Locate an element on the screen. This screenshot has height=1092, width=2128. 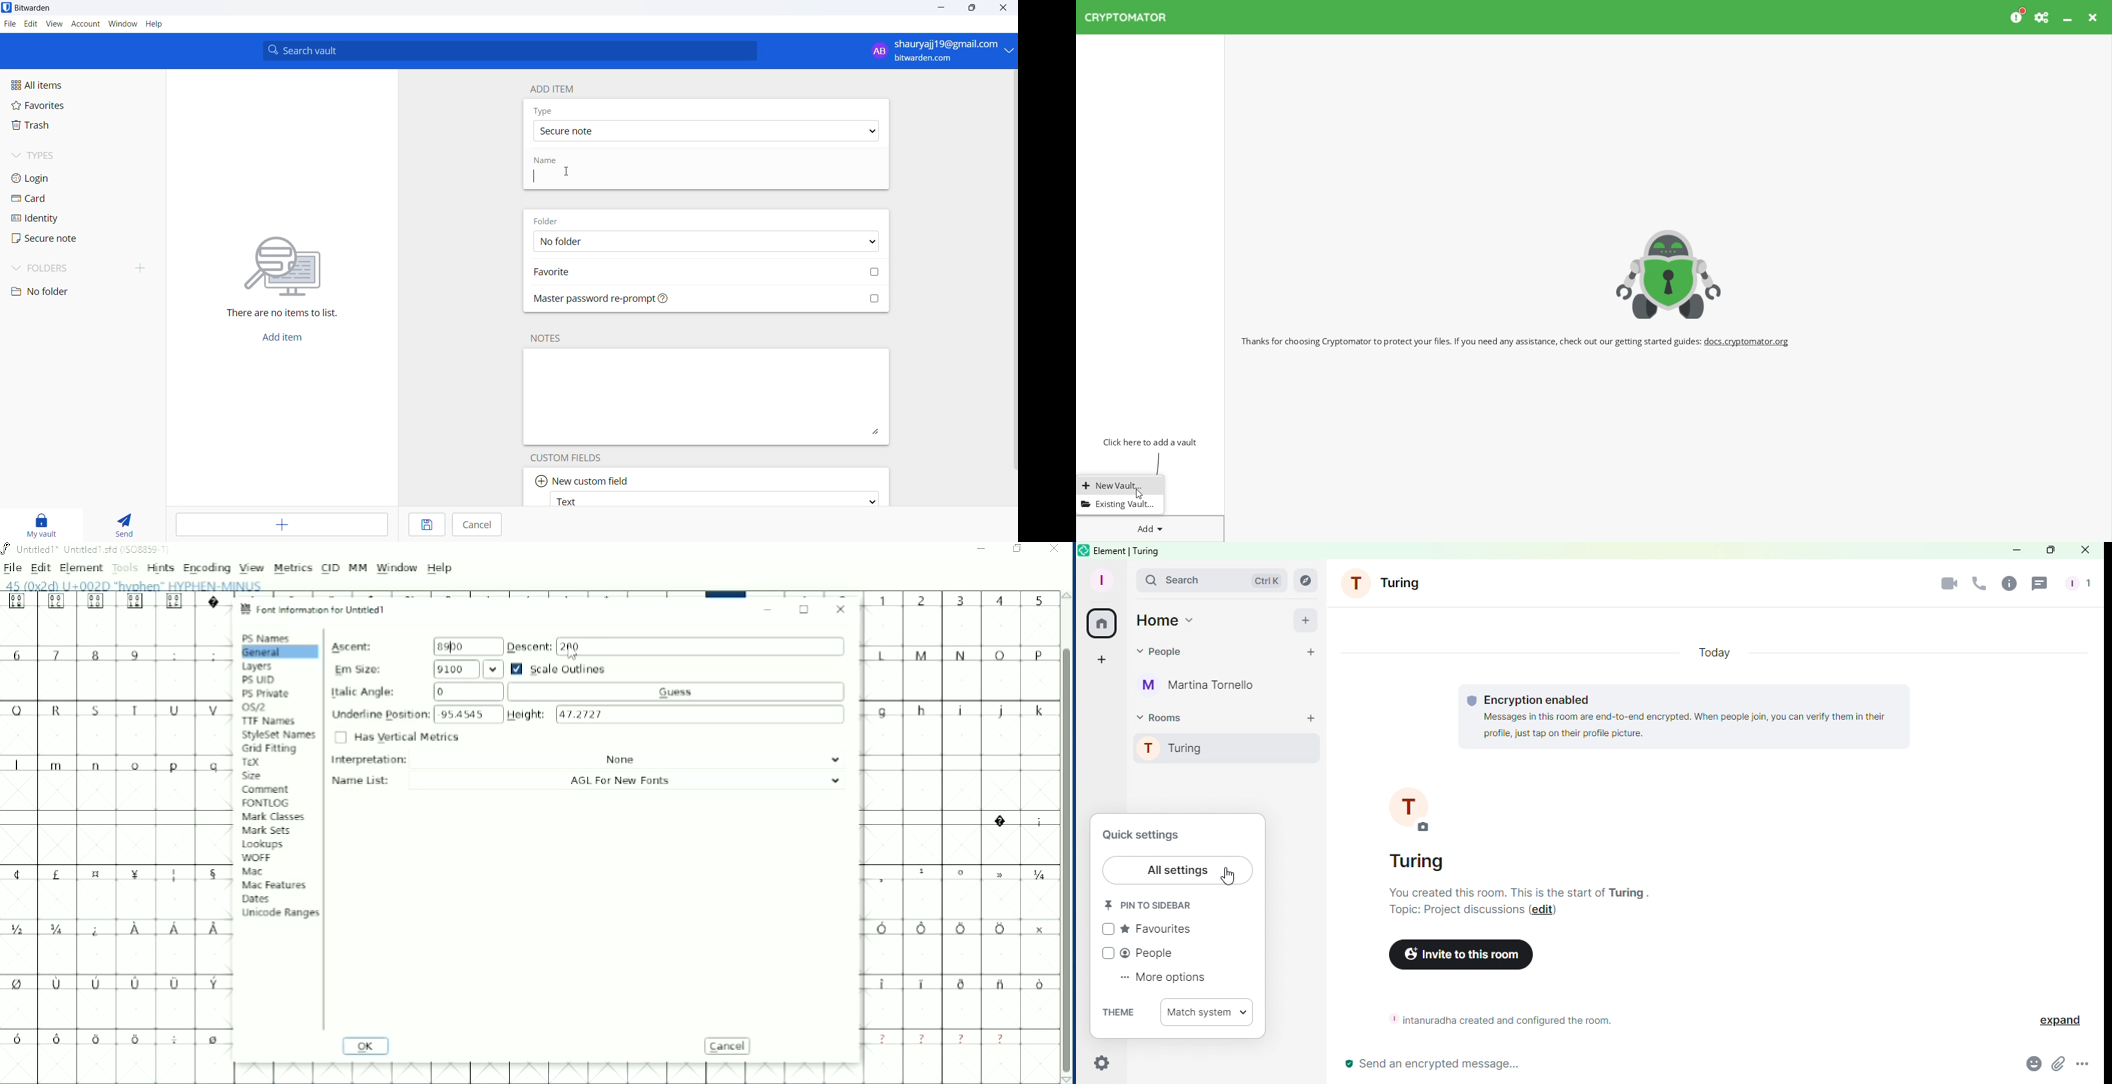
Turing profile is located at coordinates (1418, 807).